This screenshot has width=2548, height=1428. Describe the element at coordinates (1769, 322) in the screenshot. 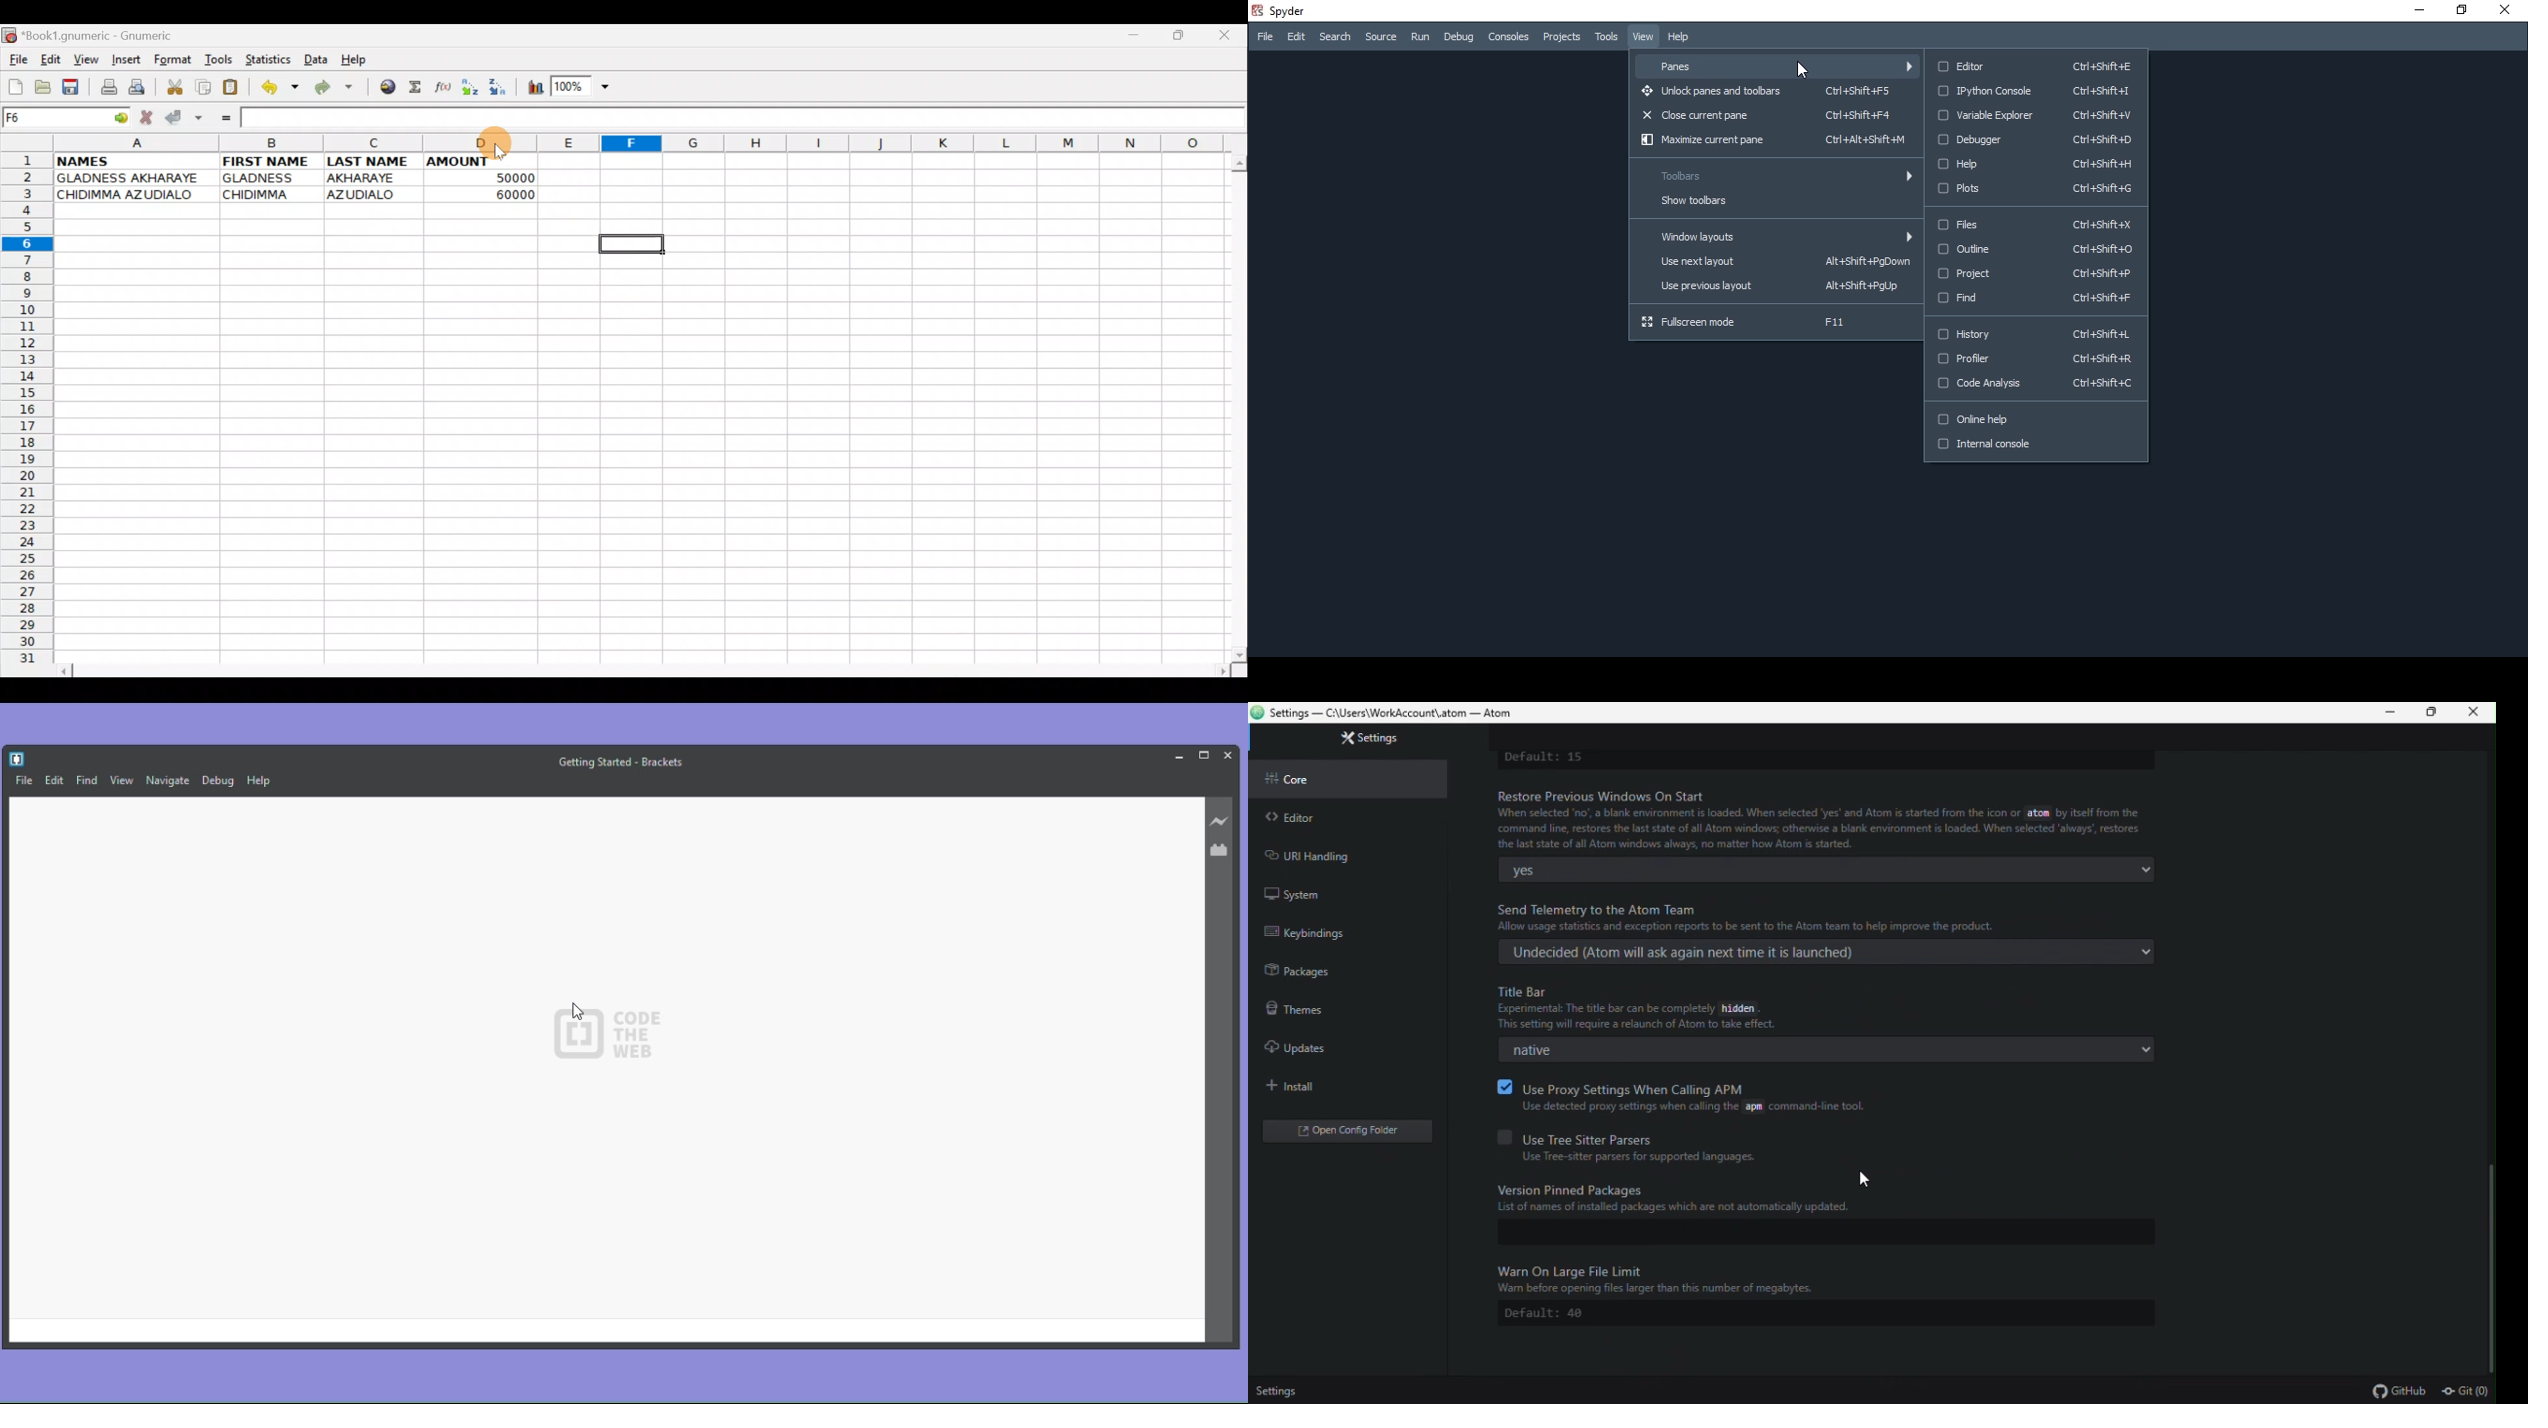

I see `Fullscreen mode` at that location.